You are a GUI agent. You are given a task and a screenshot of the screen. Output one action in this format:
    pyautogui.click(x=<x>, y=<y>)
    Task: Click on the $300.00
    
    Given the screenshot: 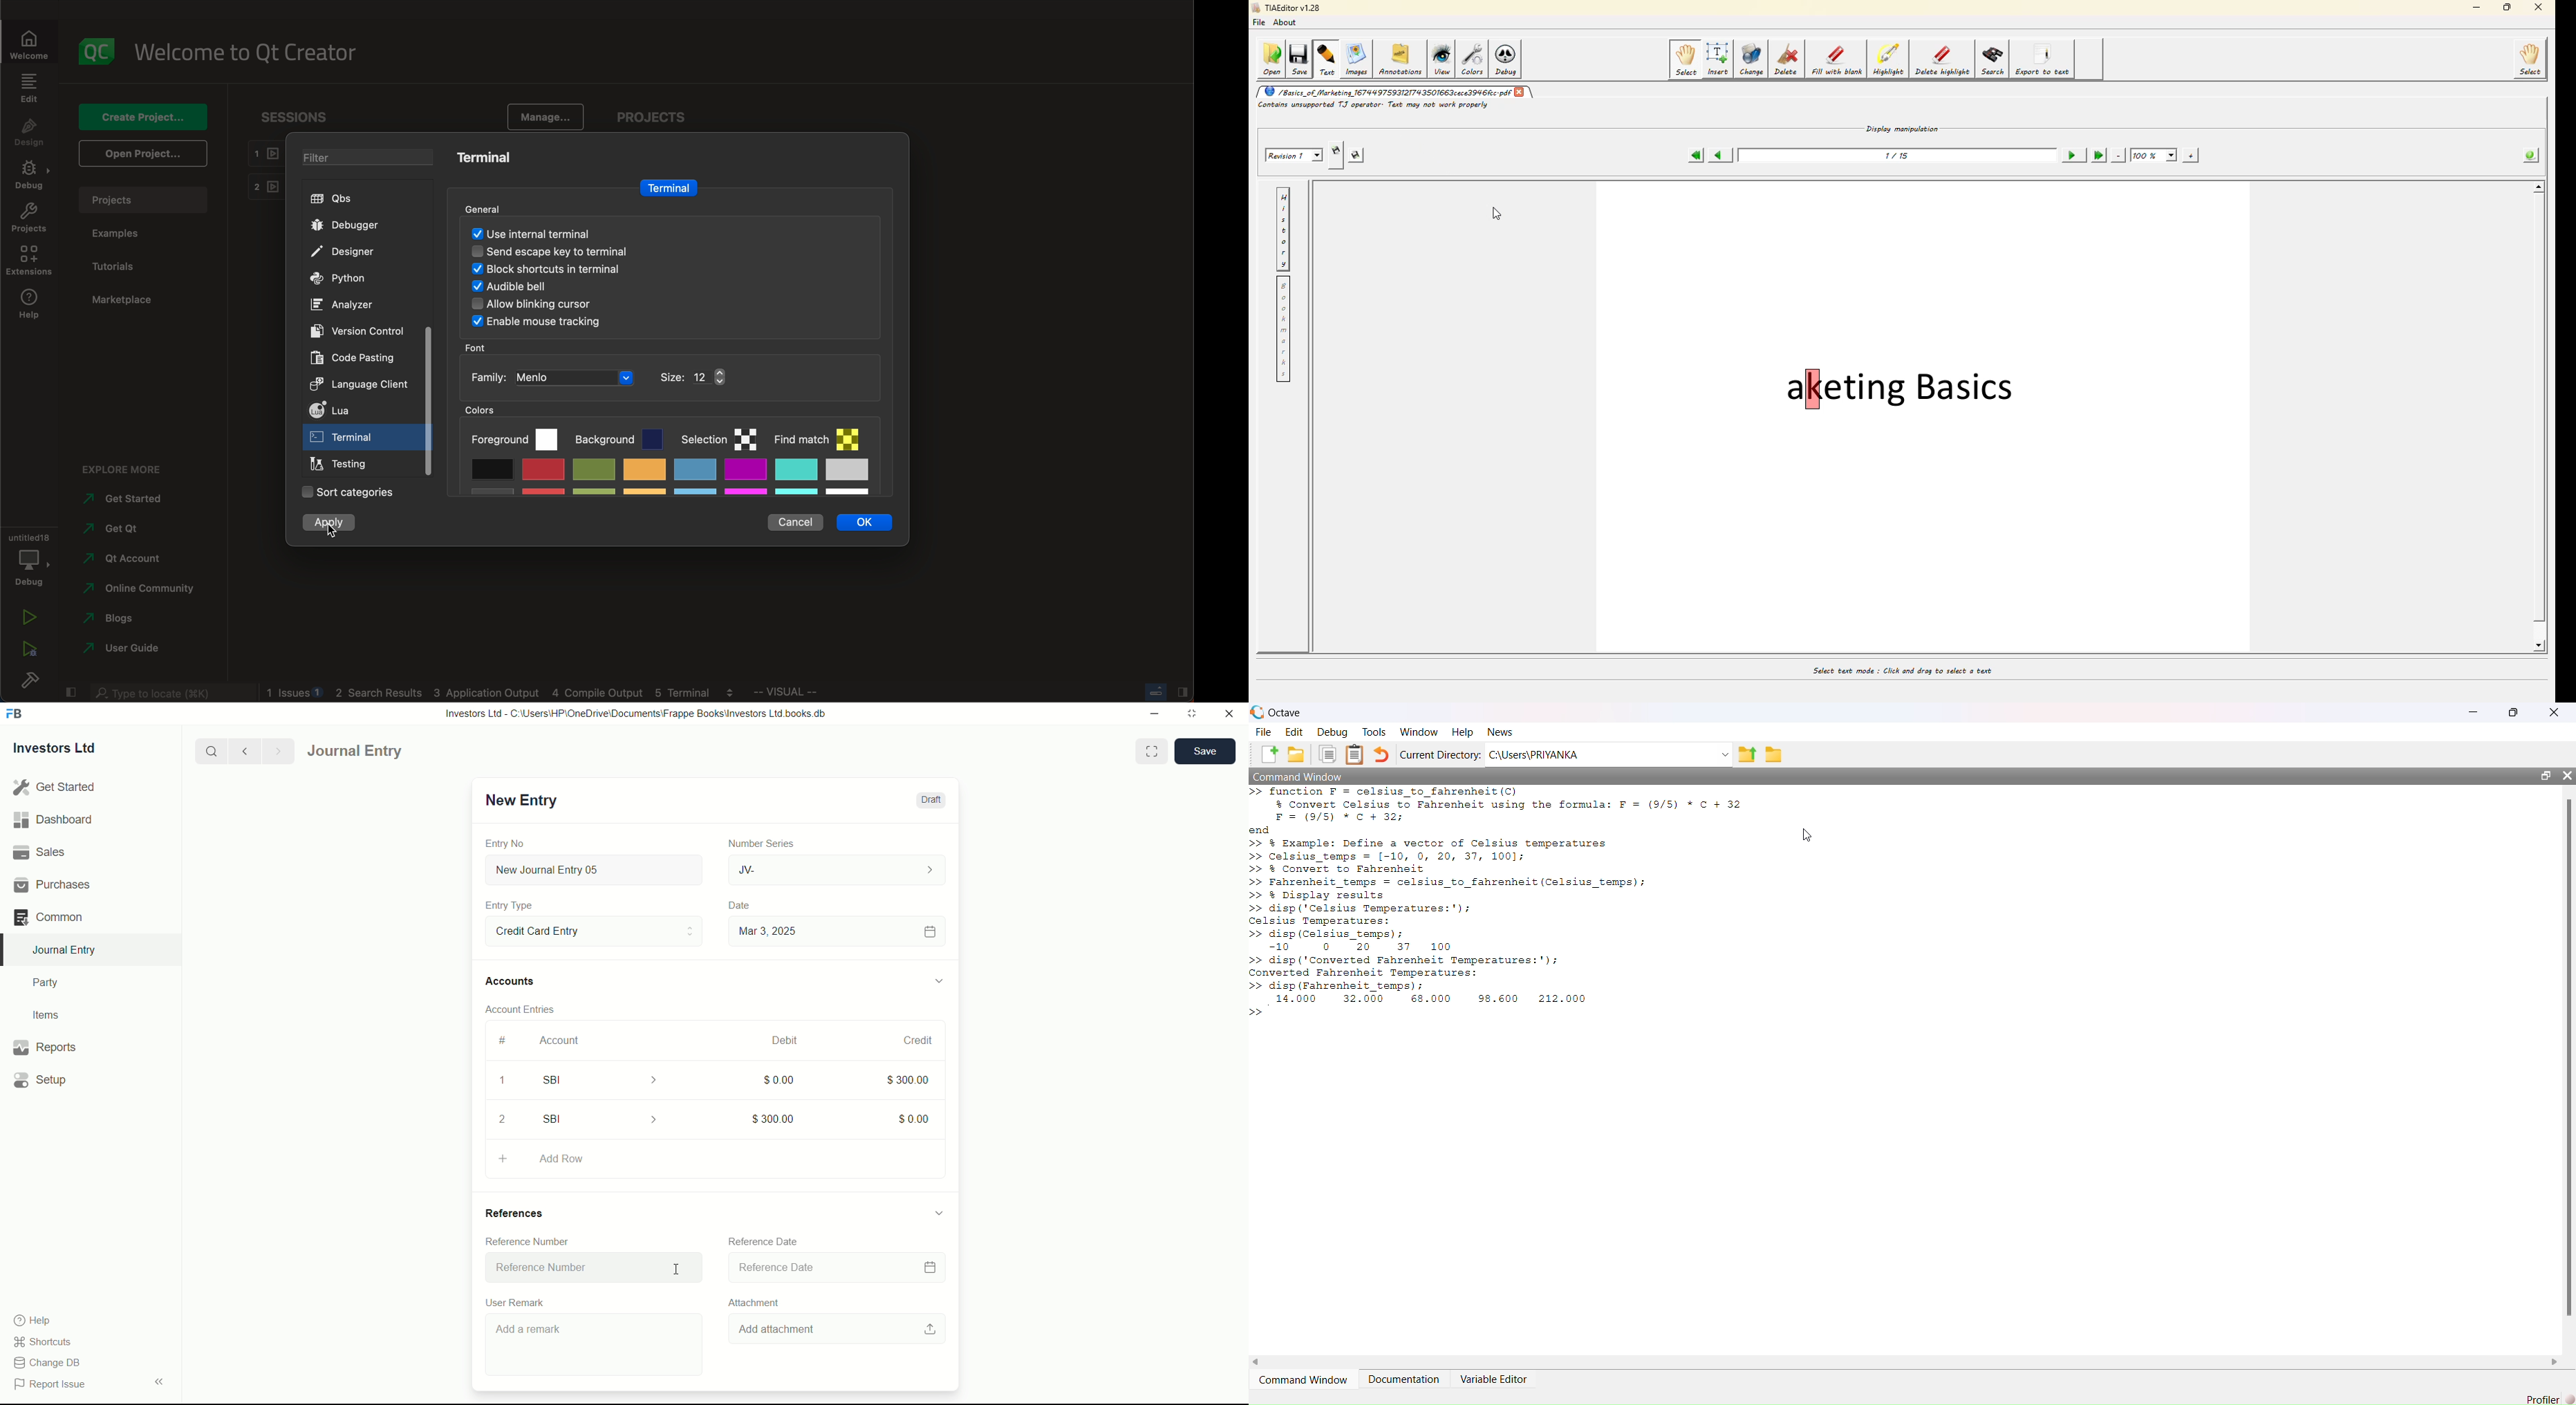 What is the action you would take?
    pyautogui.click(x=771, y=1118)
    